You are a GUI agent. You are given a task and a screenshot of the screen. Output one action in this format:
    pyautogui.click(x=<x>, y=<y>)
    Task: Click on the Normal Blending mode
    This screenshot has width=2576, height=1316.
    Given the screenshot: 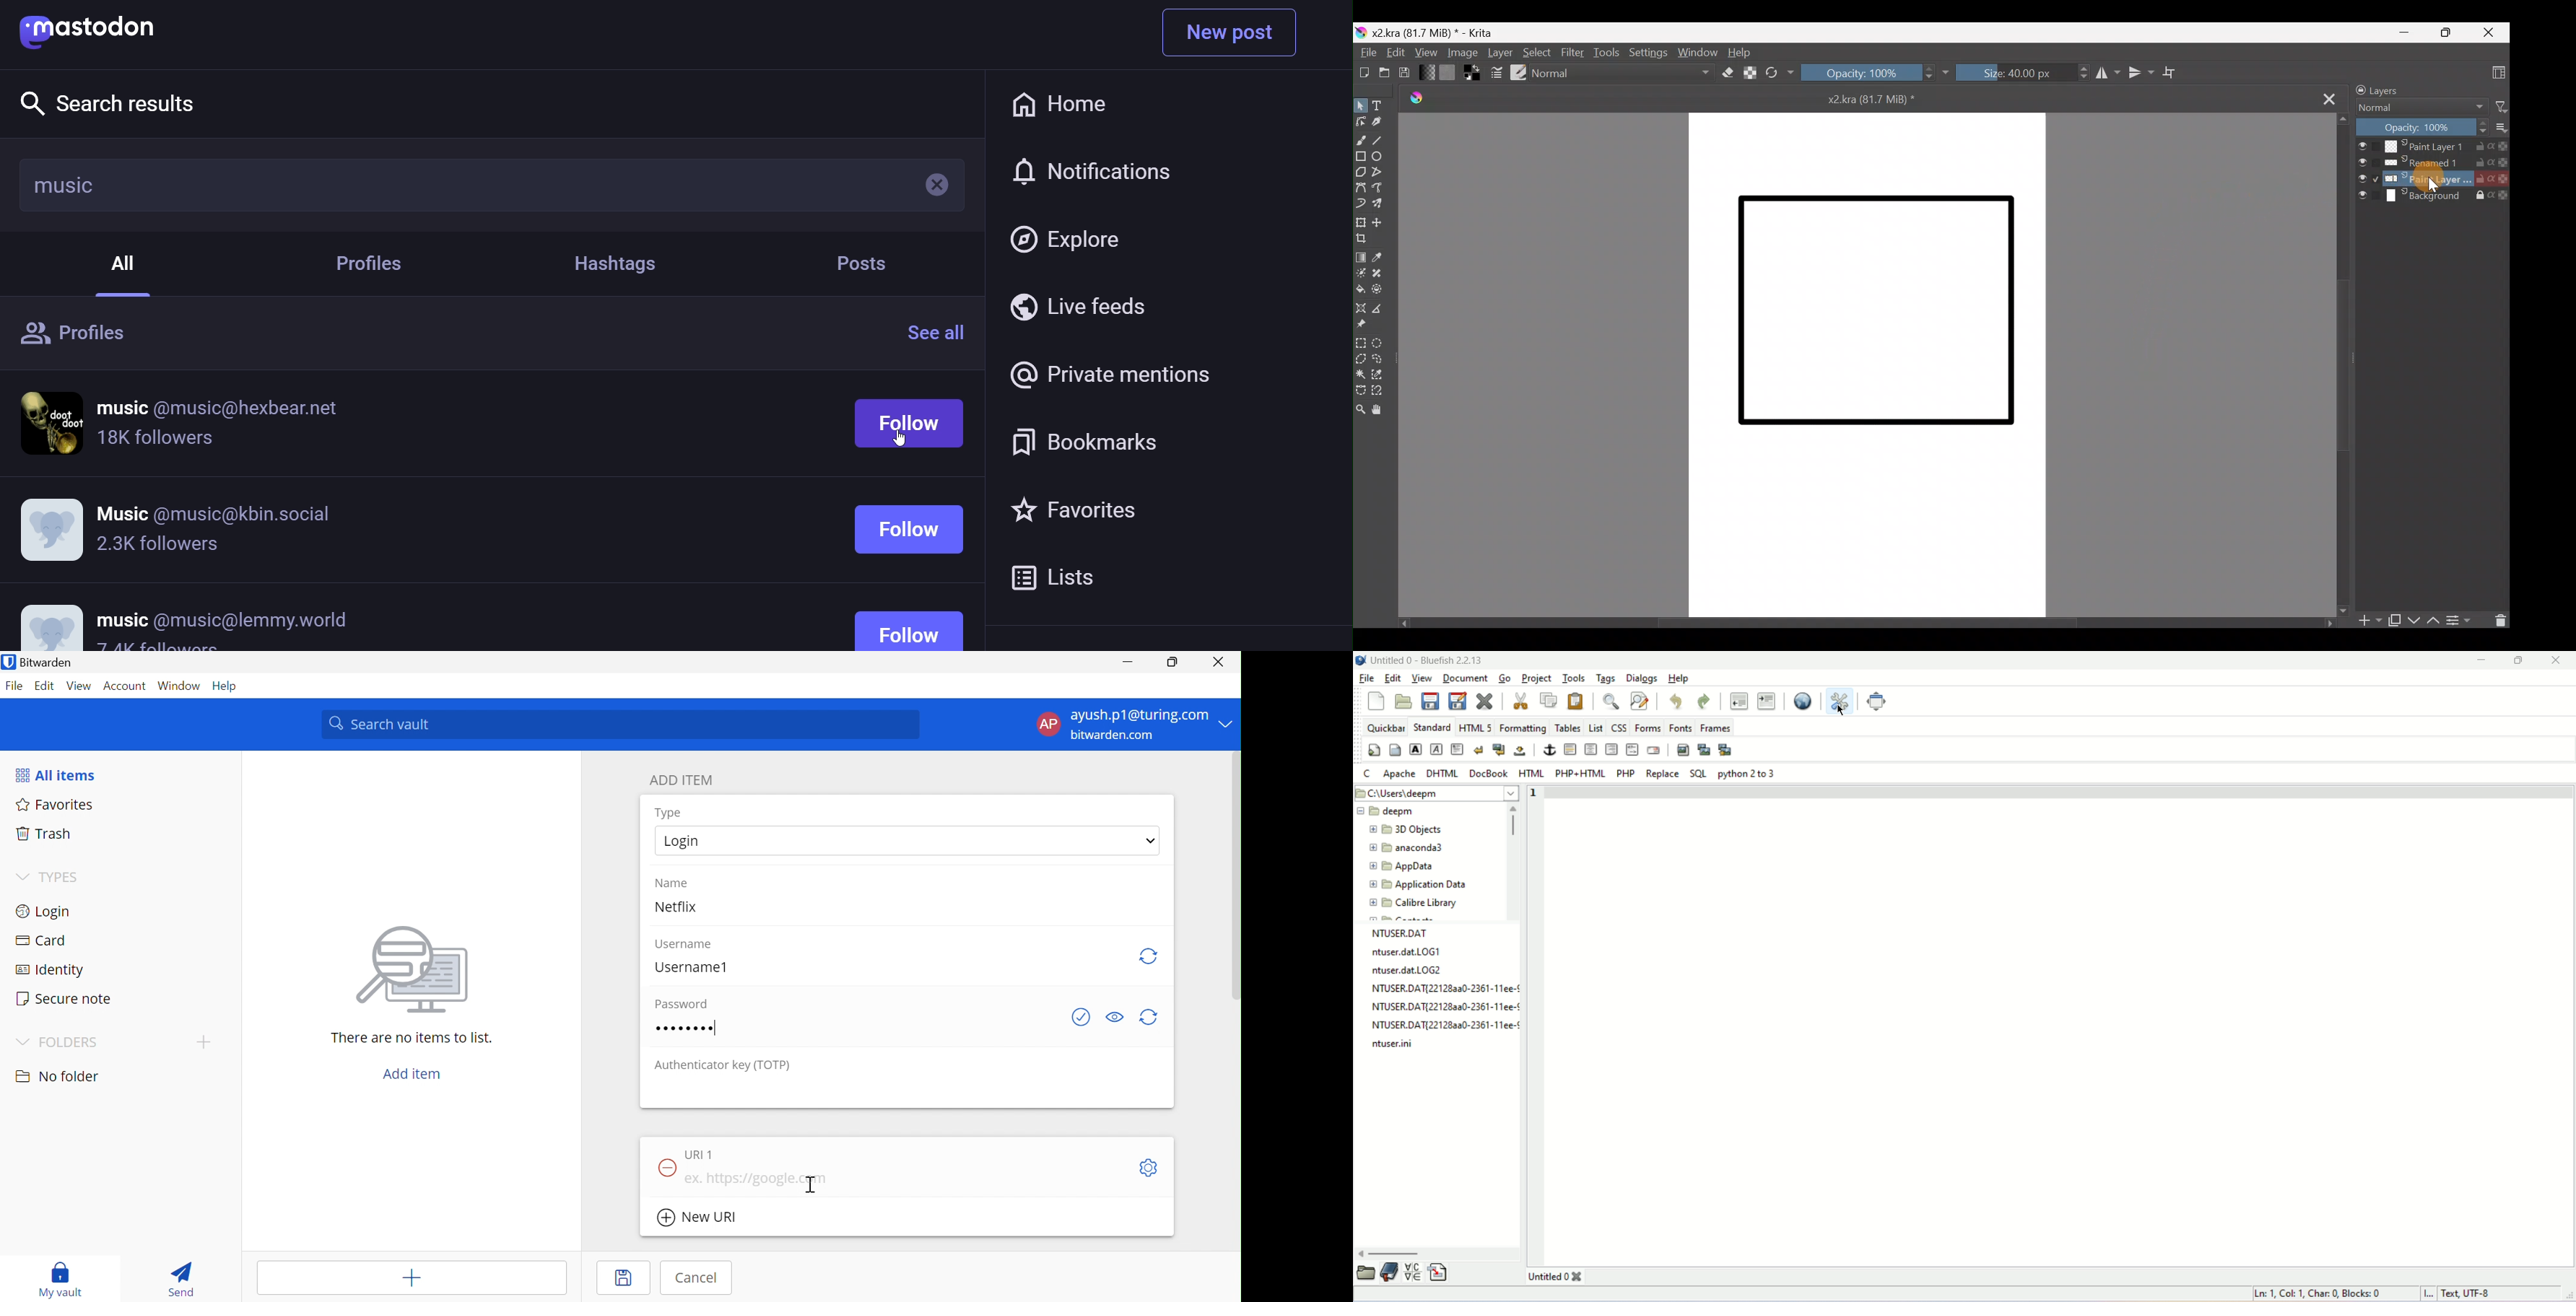 What is the action you would take?
    pyautogui.click(x=1626, y=74)
    